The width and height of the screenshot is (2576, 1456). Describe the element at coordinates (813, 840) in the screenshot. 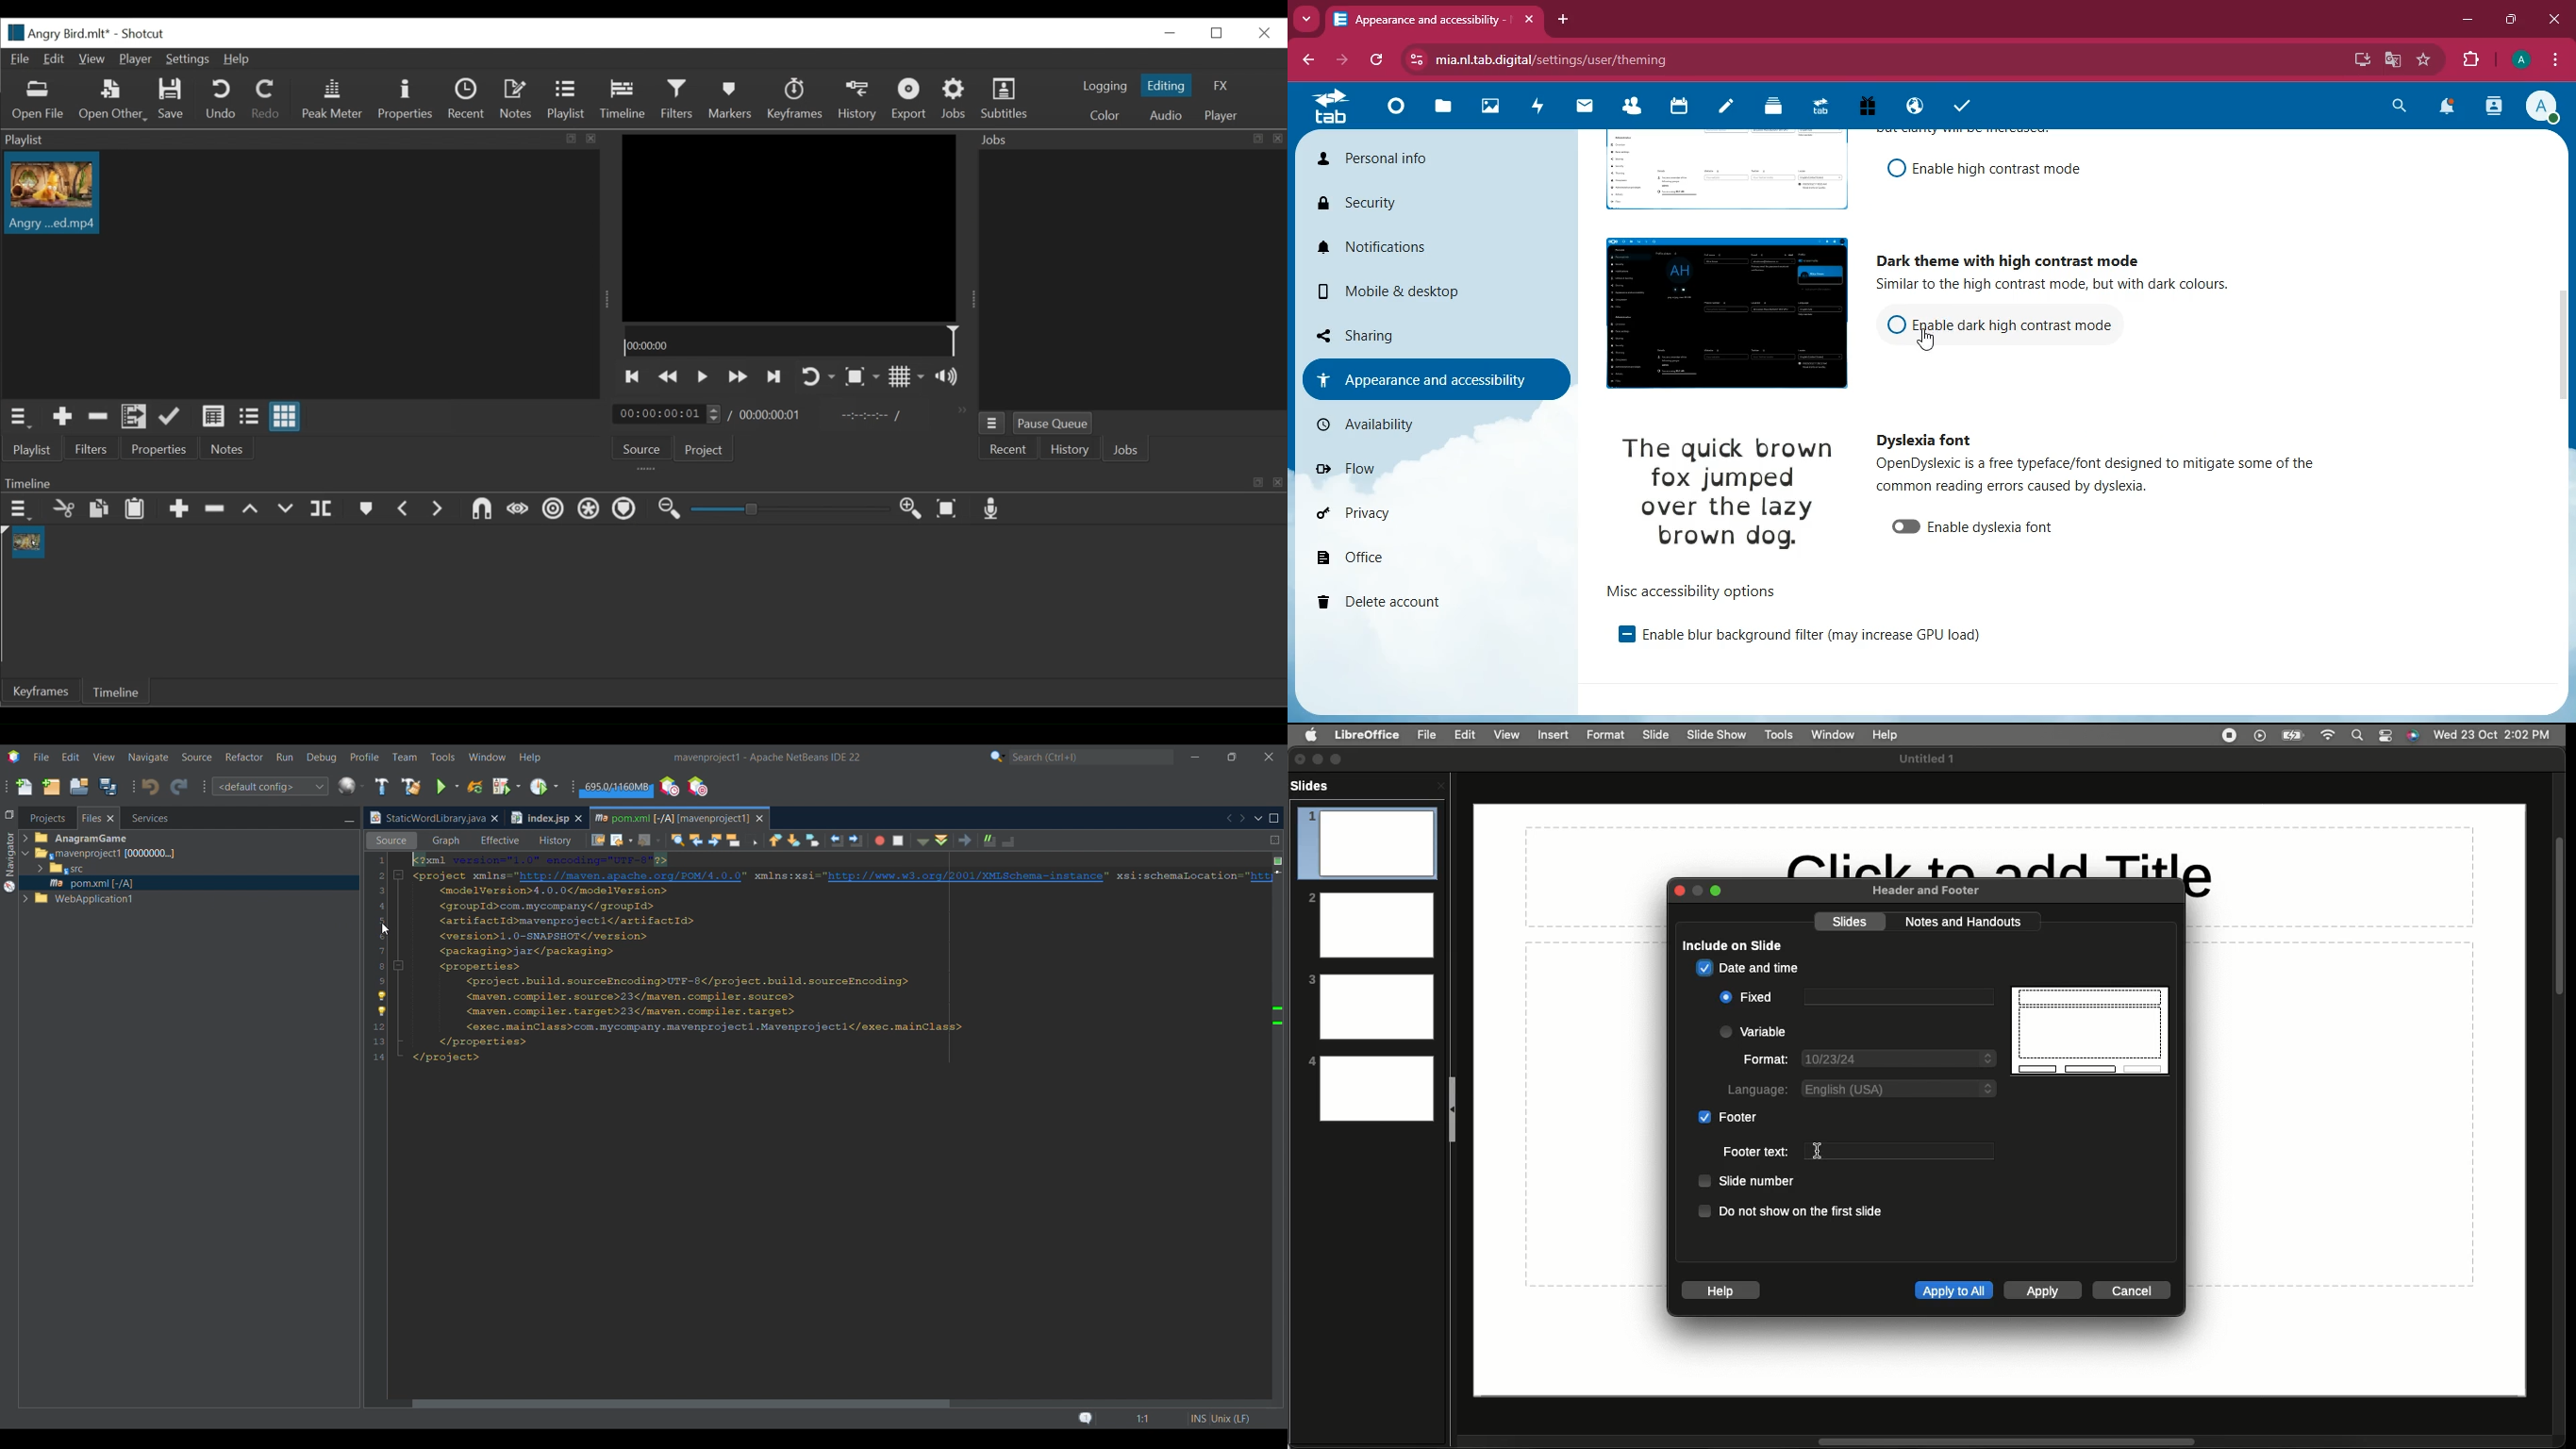

I see `Toggle bookmark` at that location.